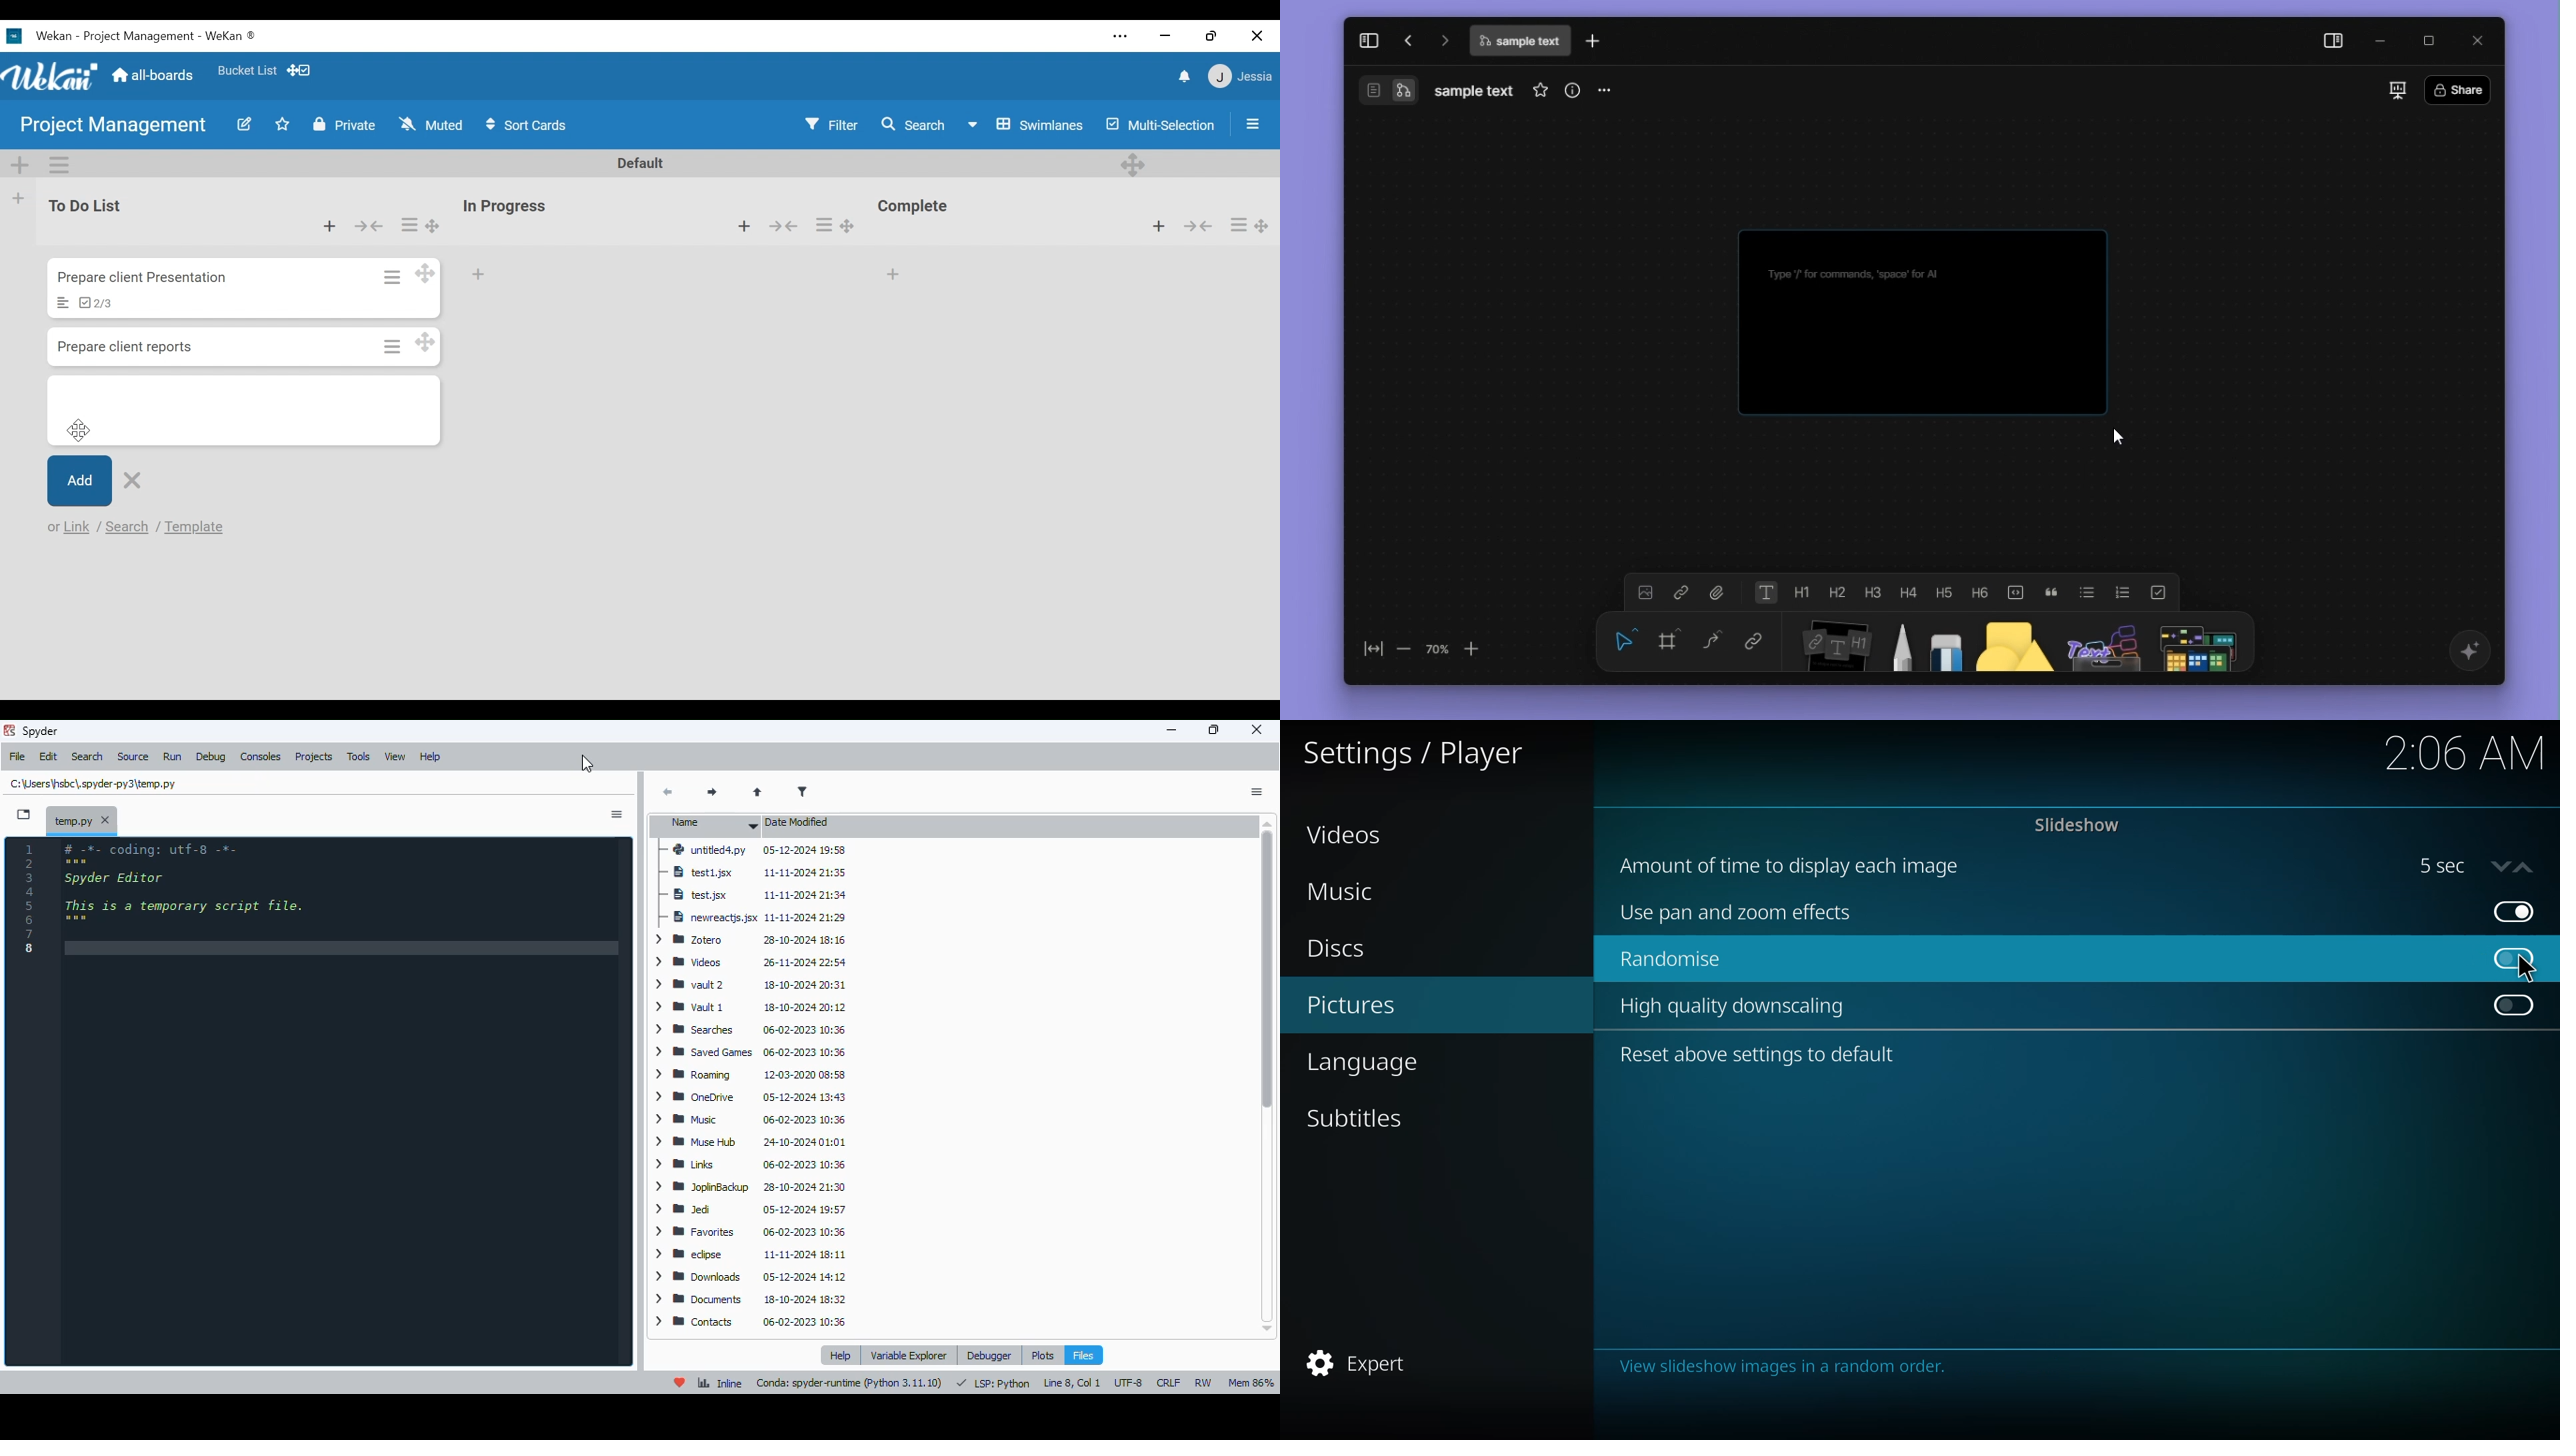  What do you see at coordinates (749, 1233) in the screenshot?
I see `favorites` at bounding box center [749, 1233].